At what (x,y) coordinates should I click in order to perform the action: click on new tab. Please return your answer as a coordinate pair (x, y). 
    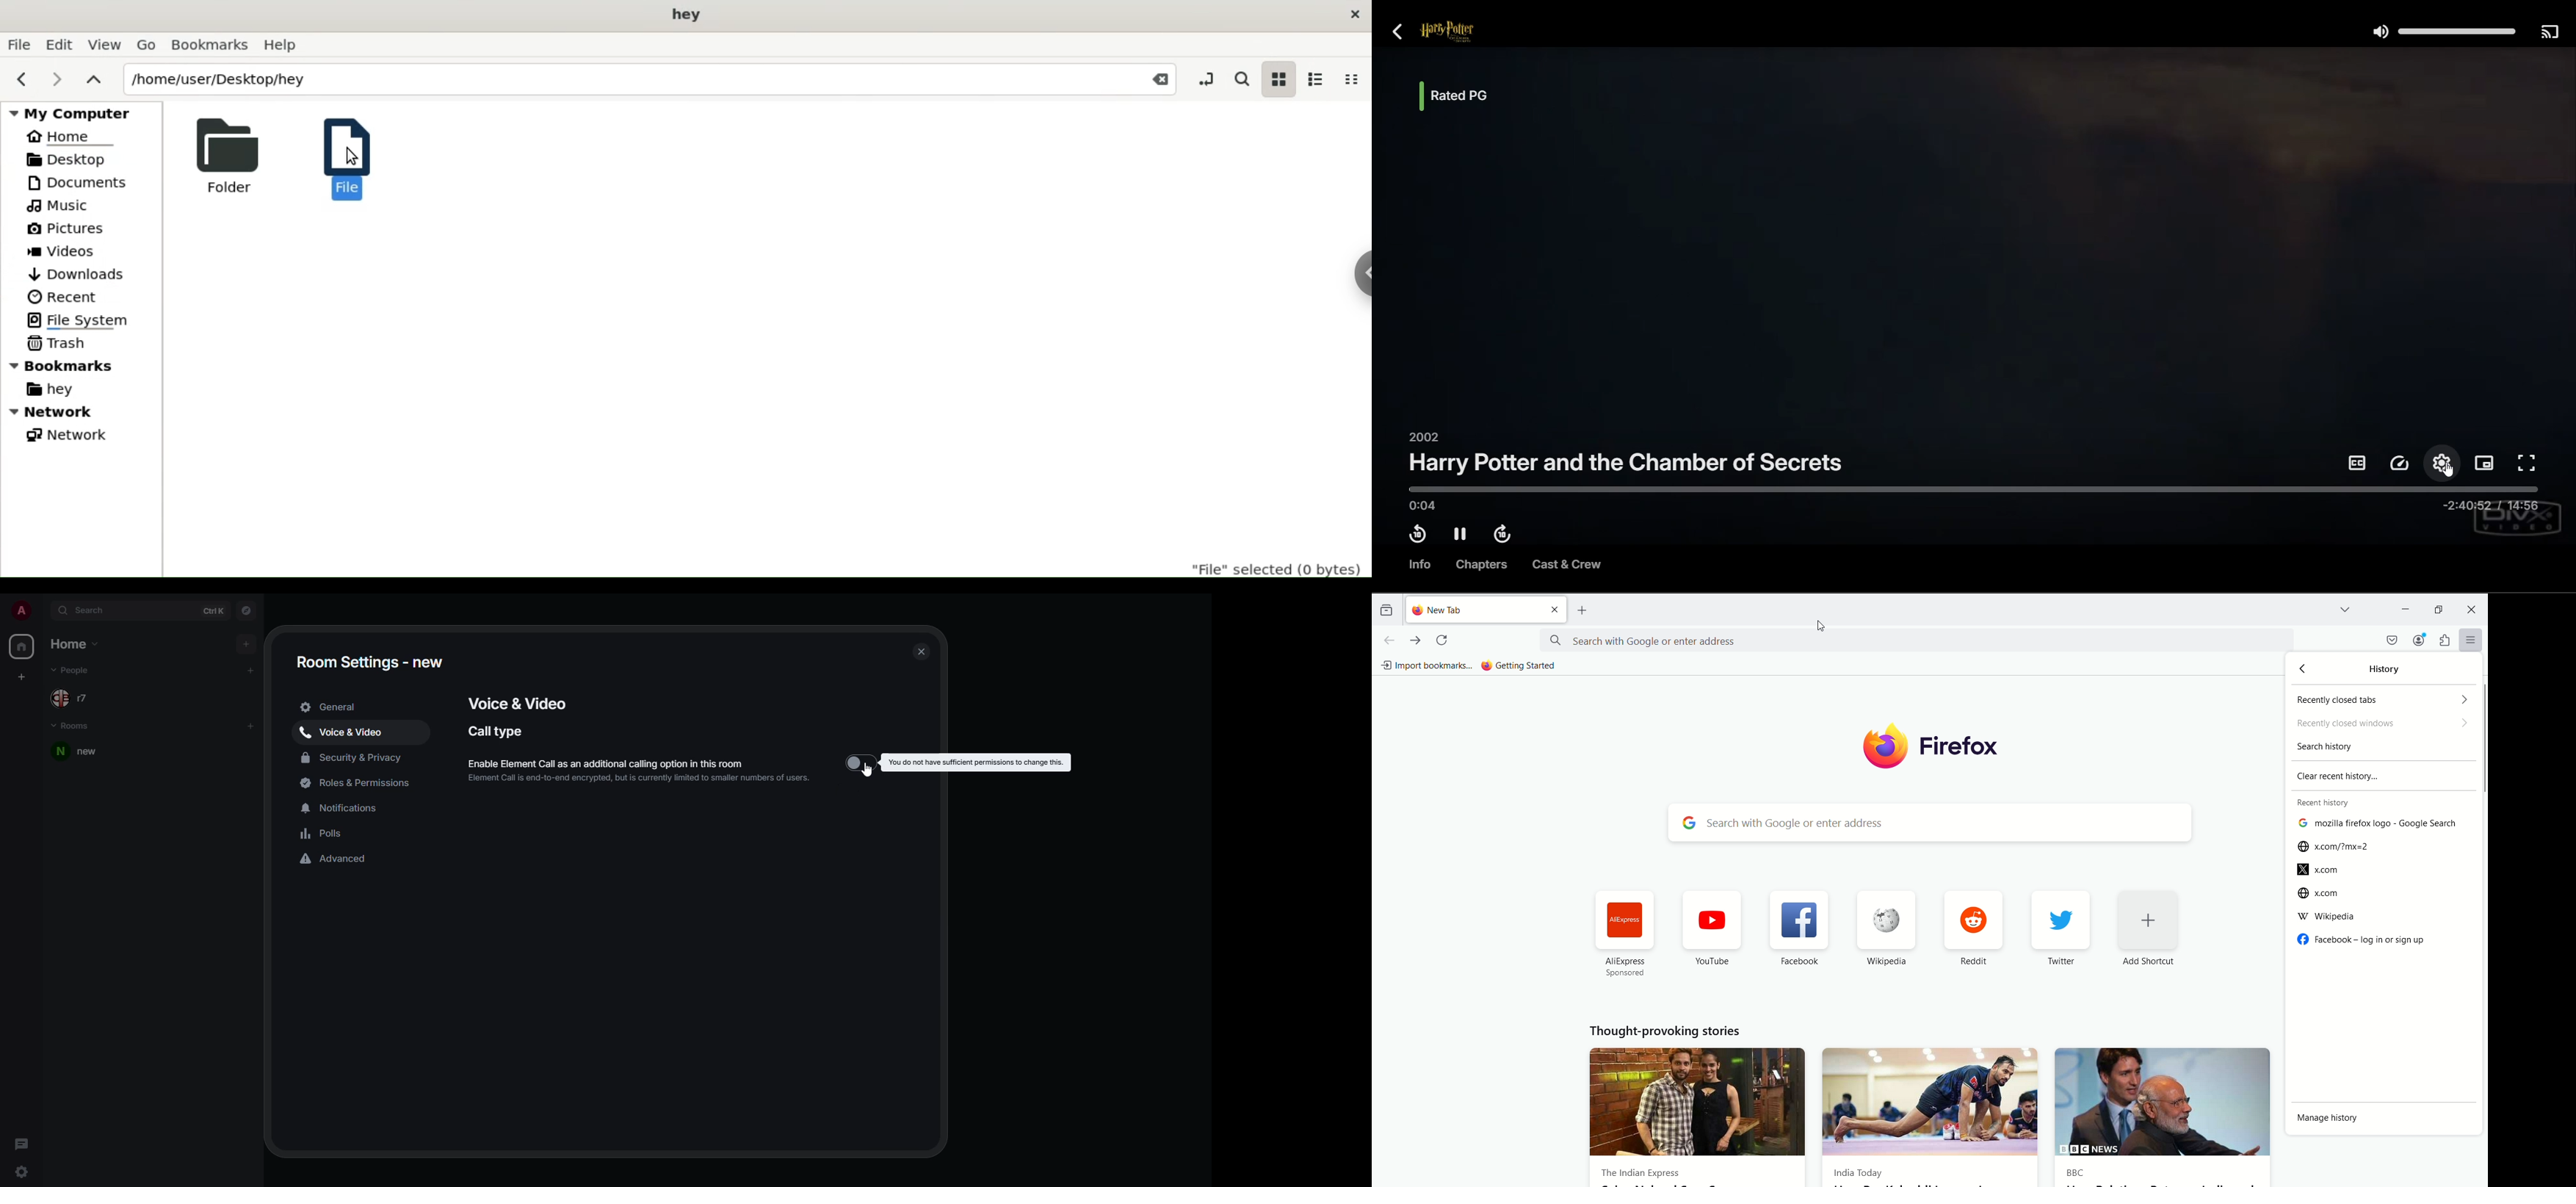
    Looking at the image, I should click on (1472, 609).